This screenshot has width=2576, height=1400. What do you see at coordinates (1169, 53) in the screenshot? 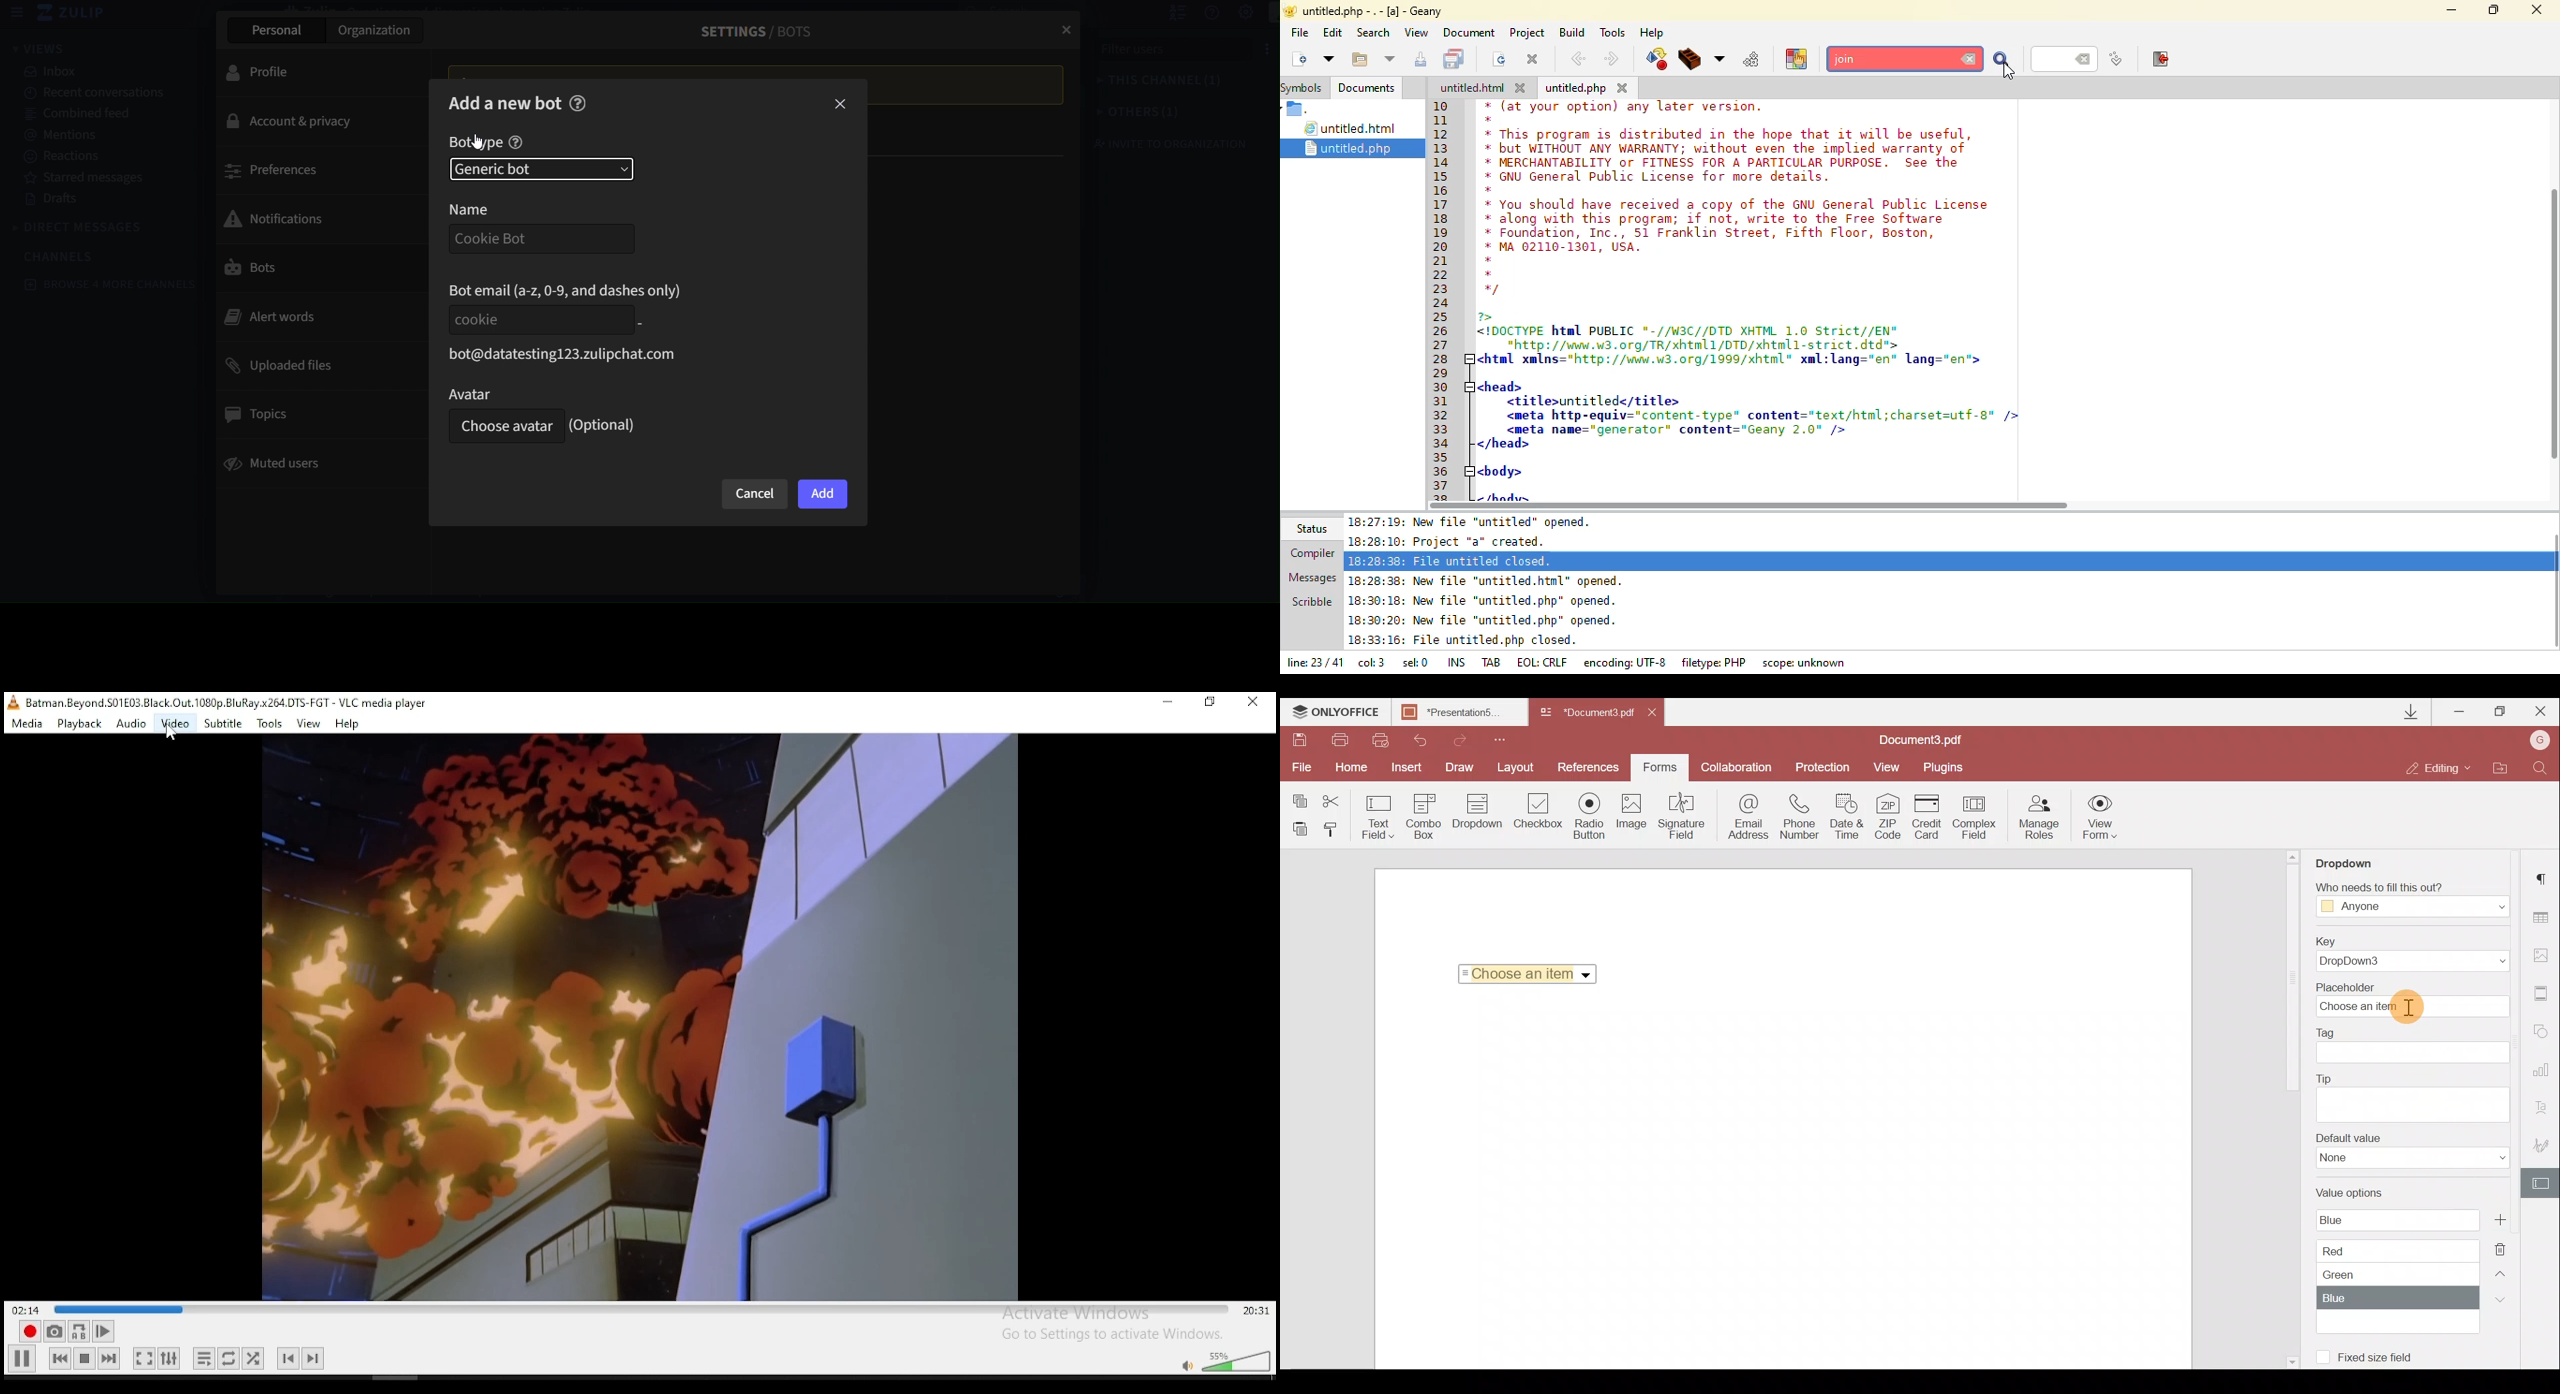
I see `filter users` at bounding box center [1169, 53].